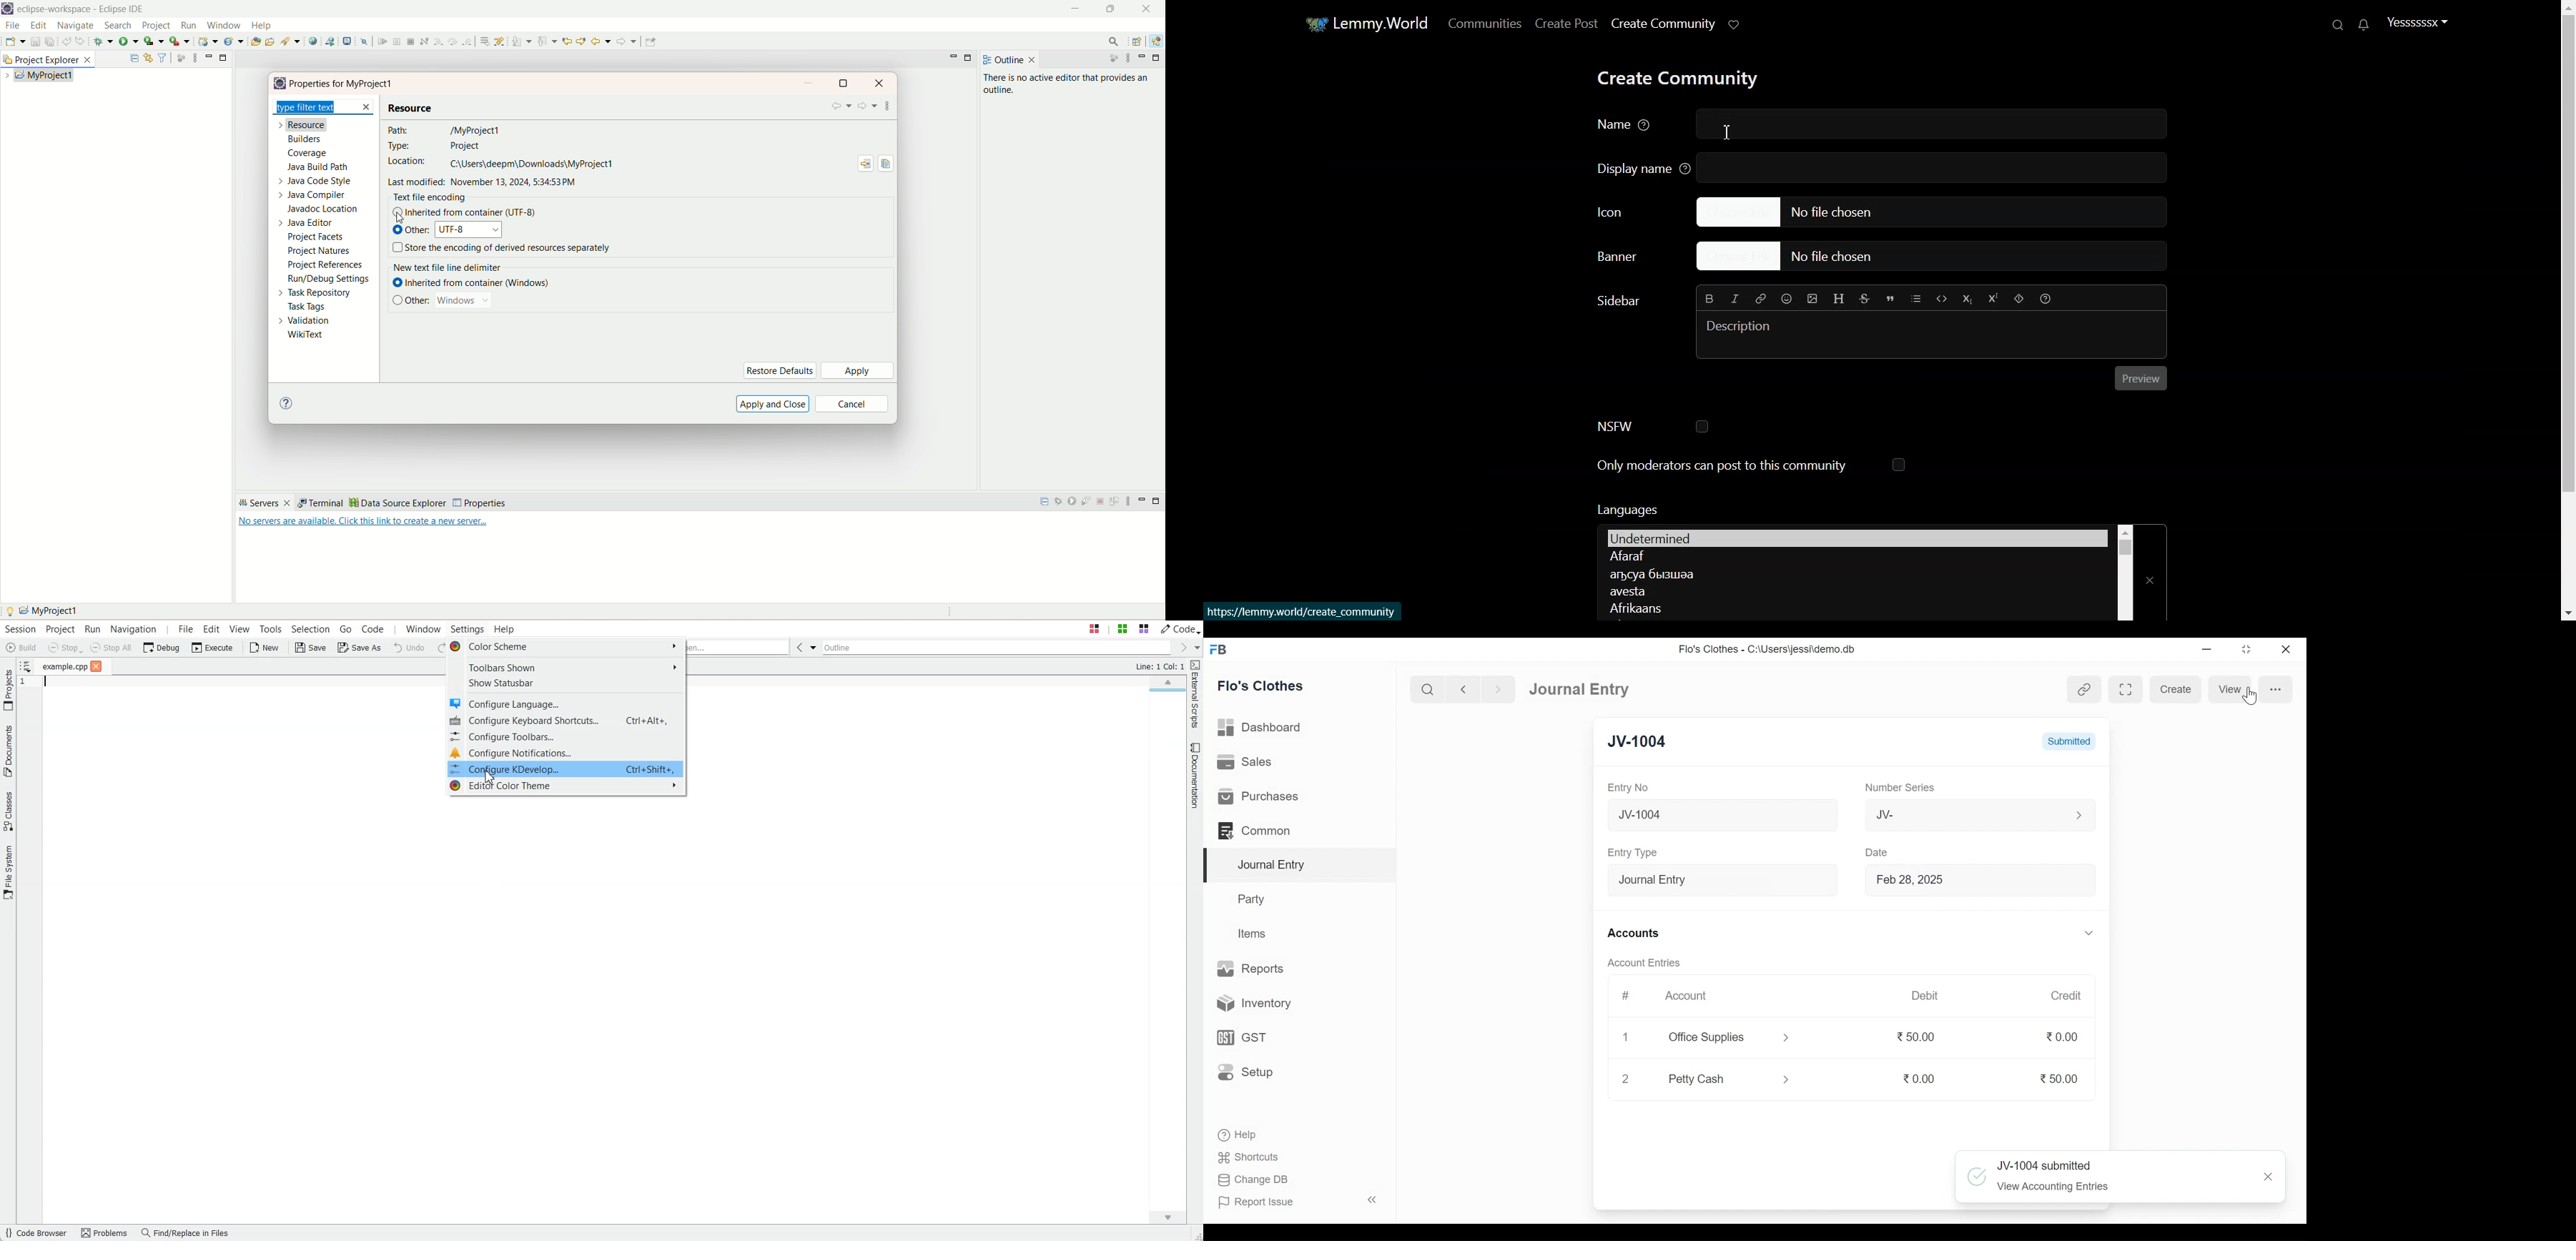 This screenshot has height=1260, width=2576. I want to click on Items, so click(1254, 934).